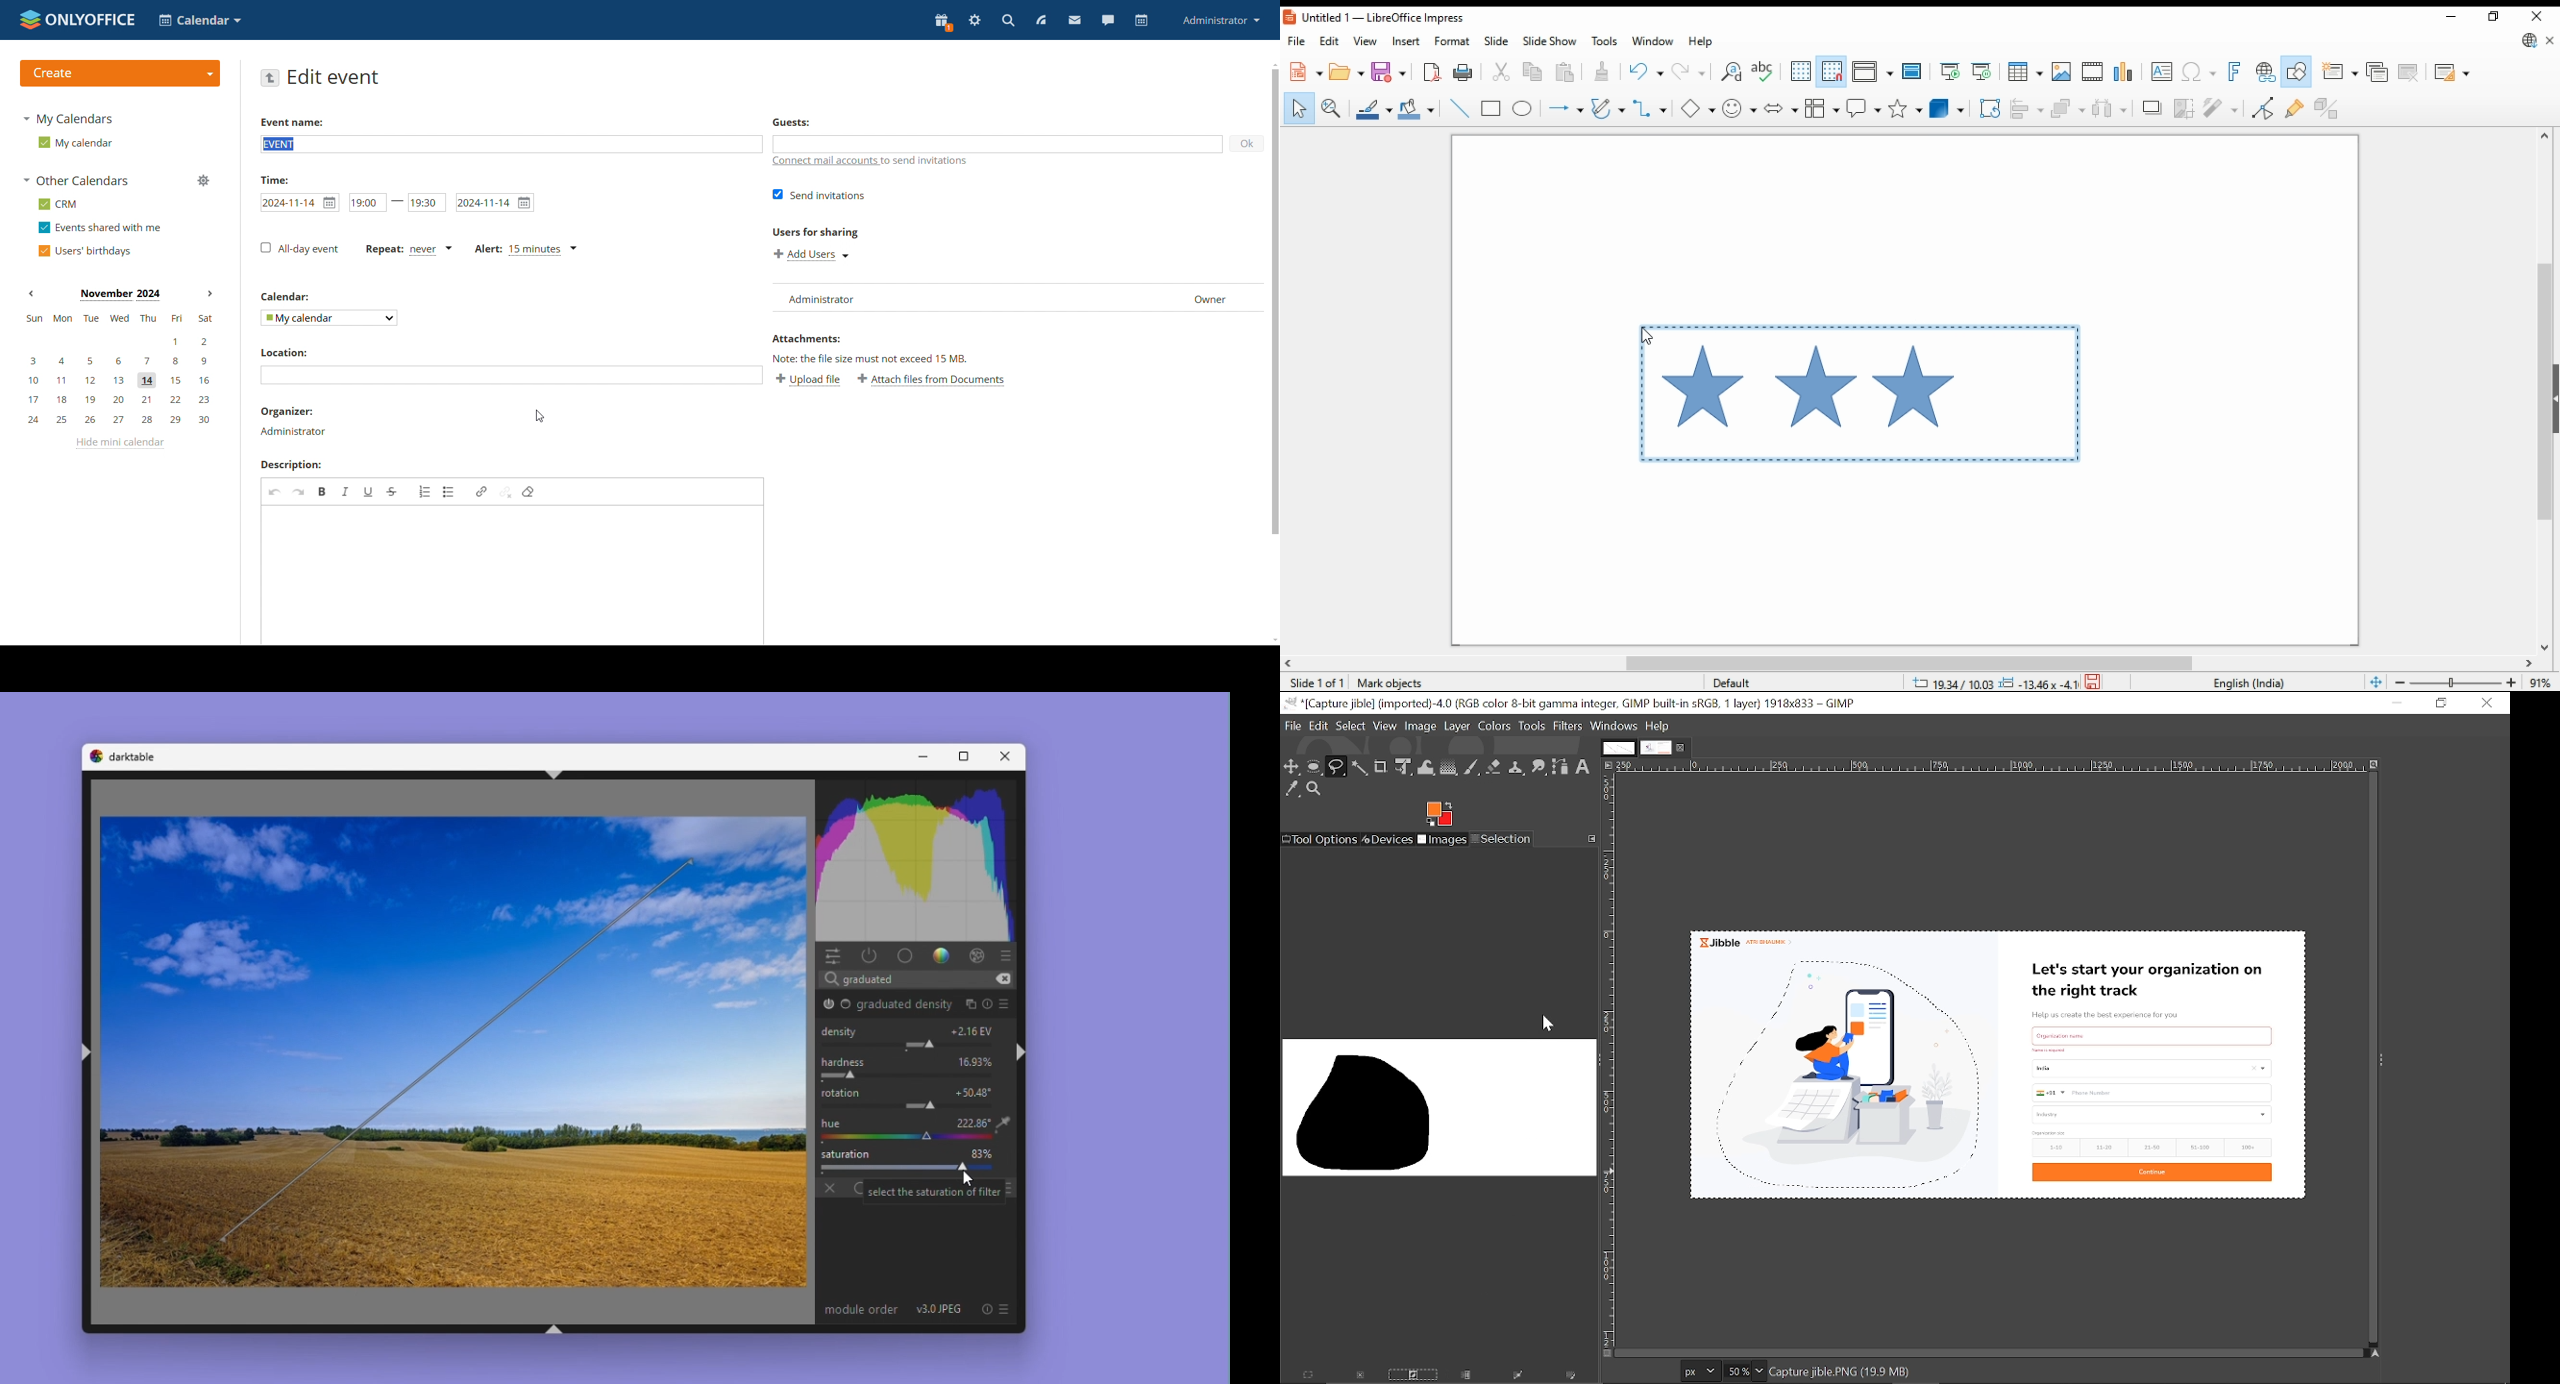  What do you see at coordinates (1863, 108) in the screenshot?
I see `callout shapes` at bounding box center [1863, 108].